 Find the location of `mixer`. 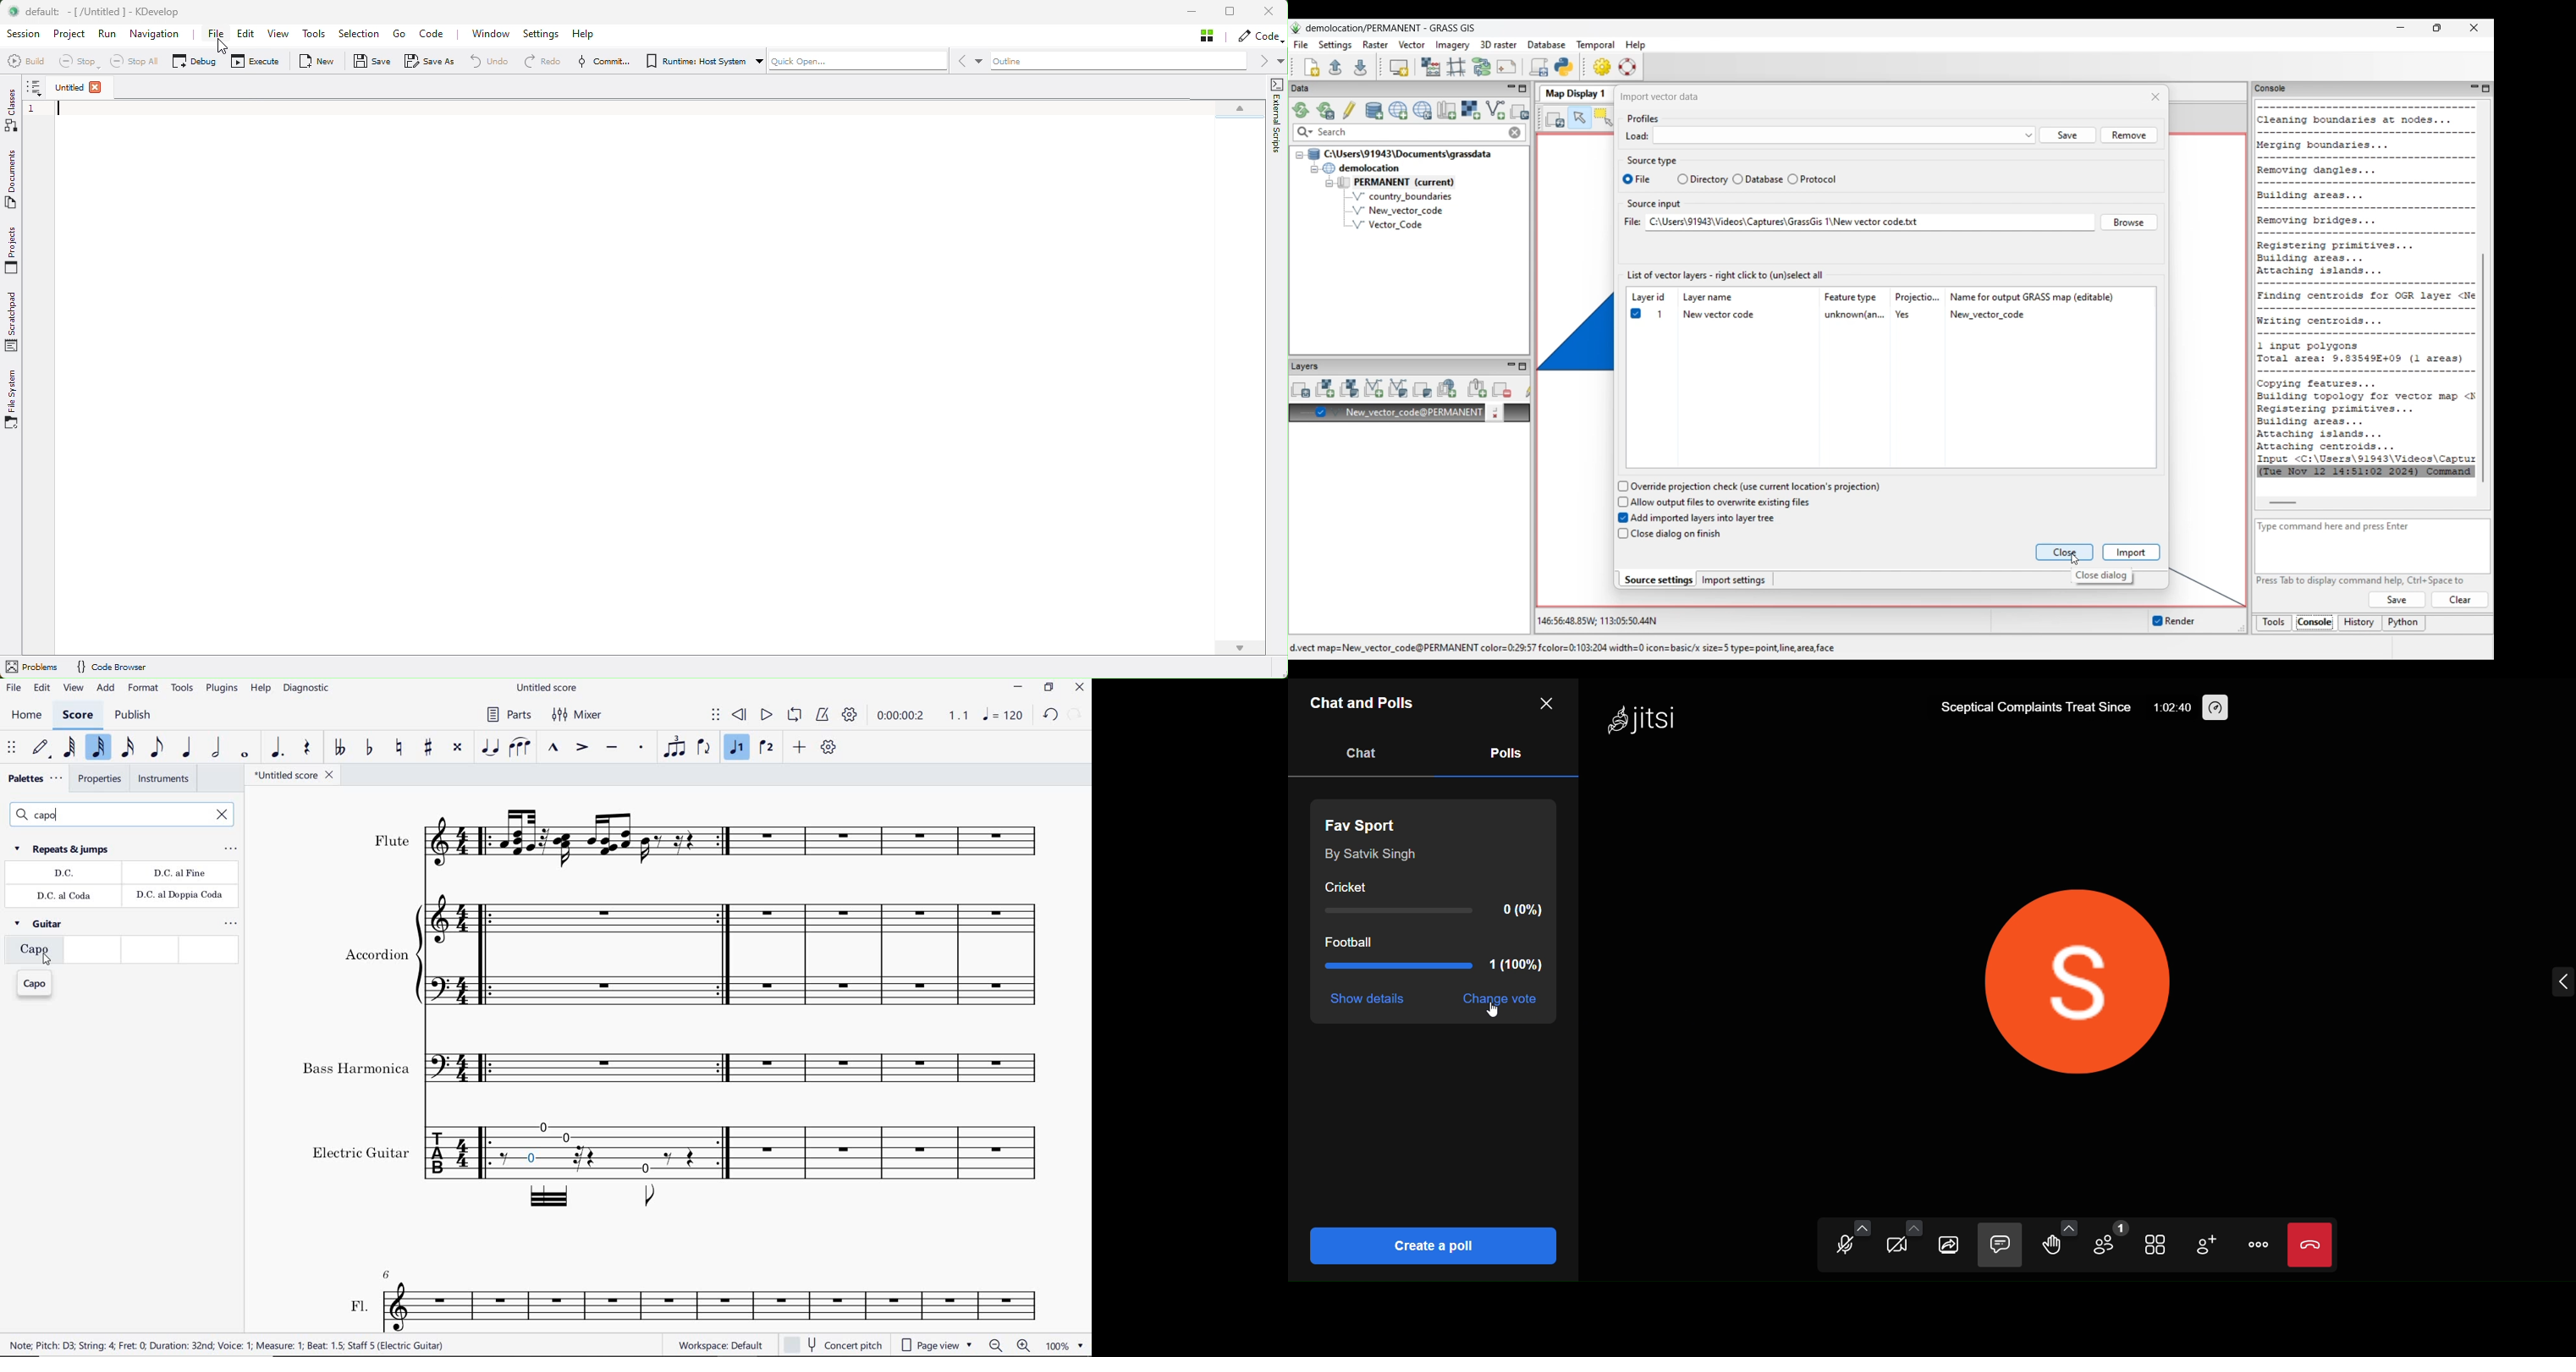

mixer is located at coordinates (578, 714).